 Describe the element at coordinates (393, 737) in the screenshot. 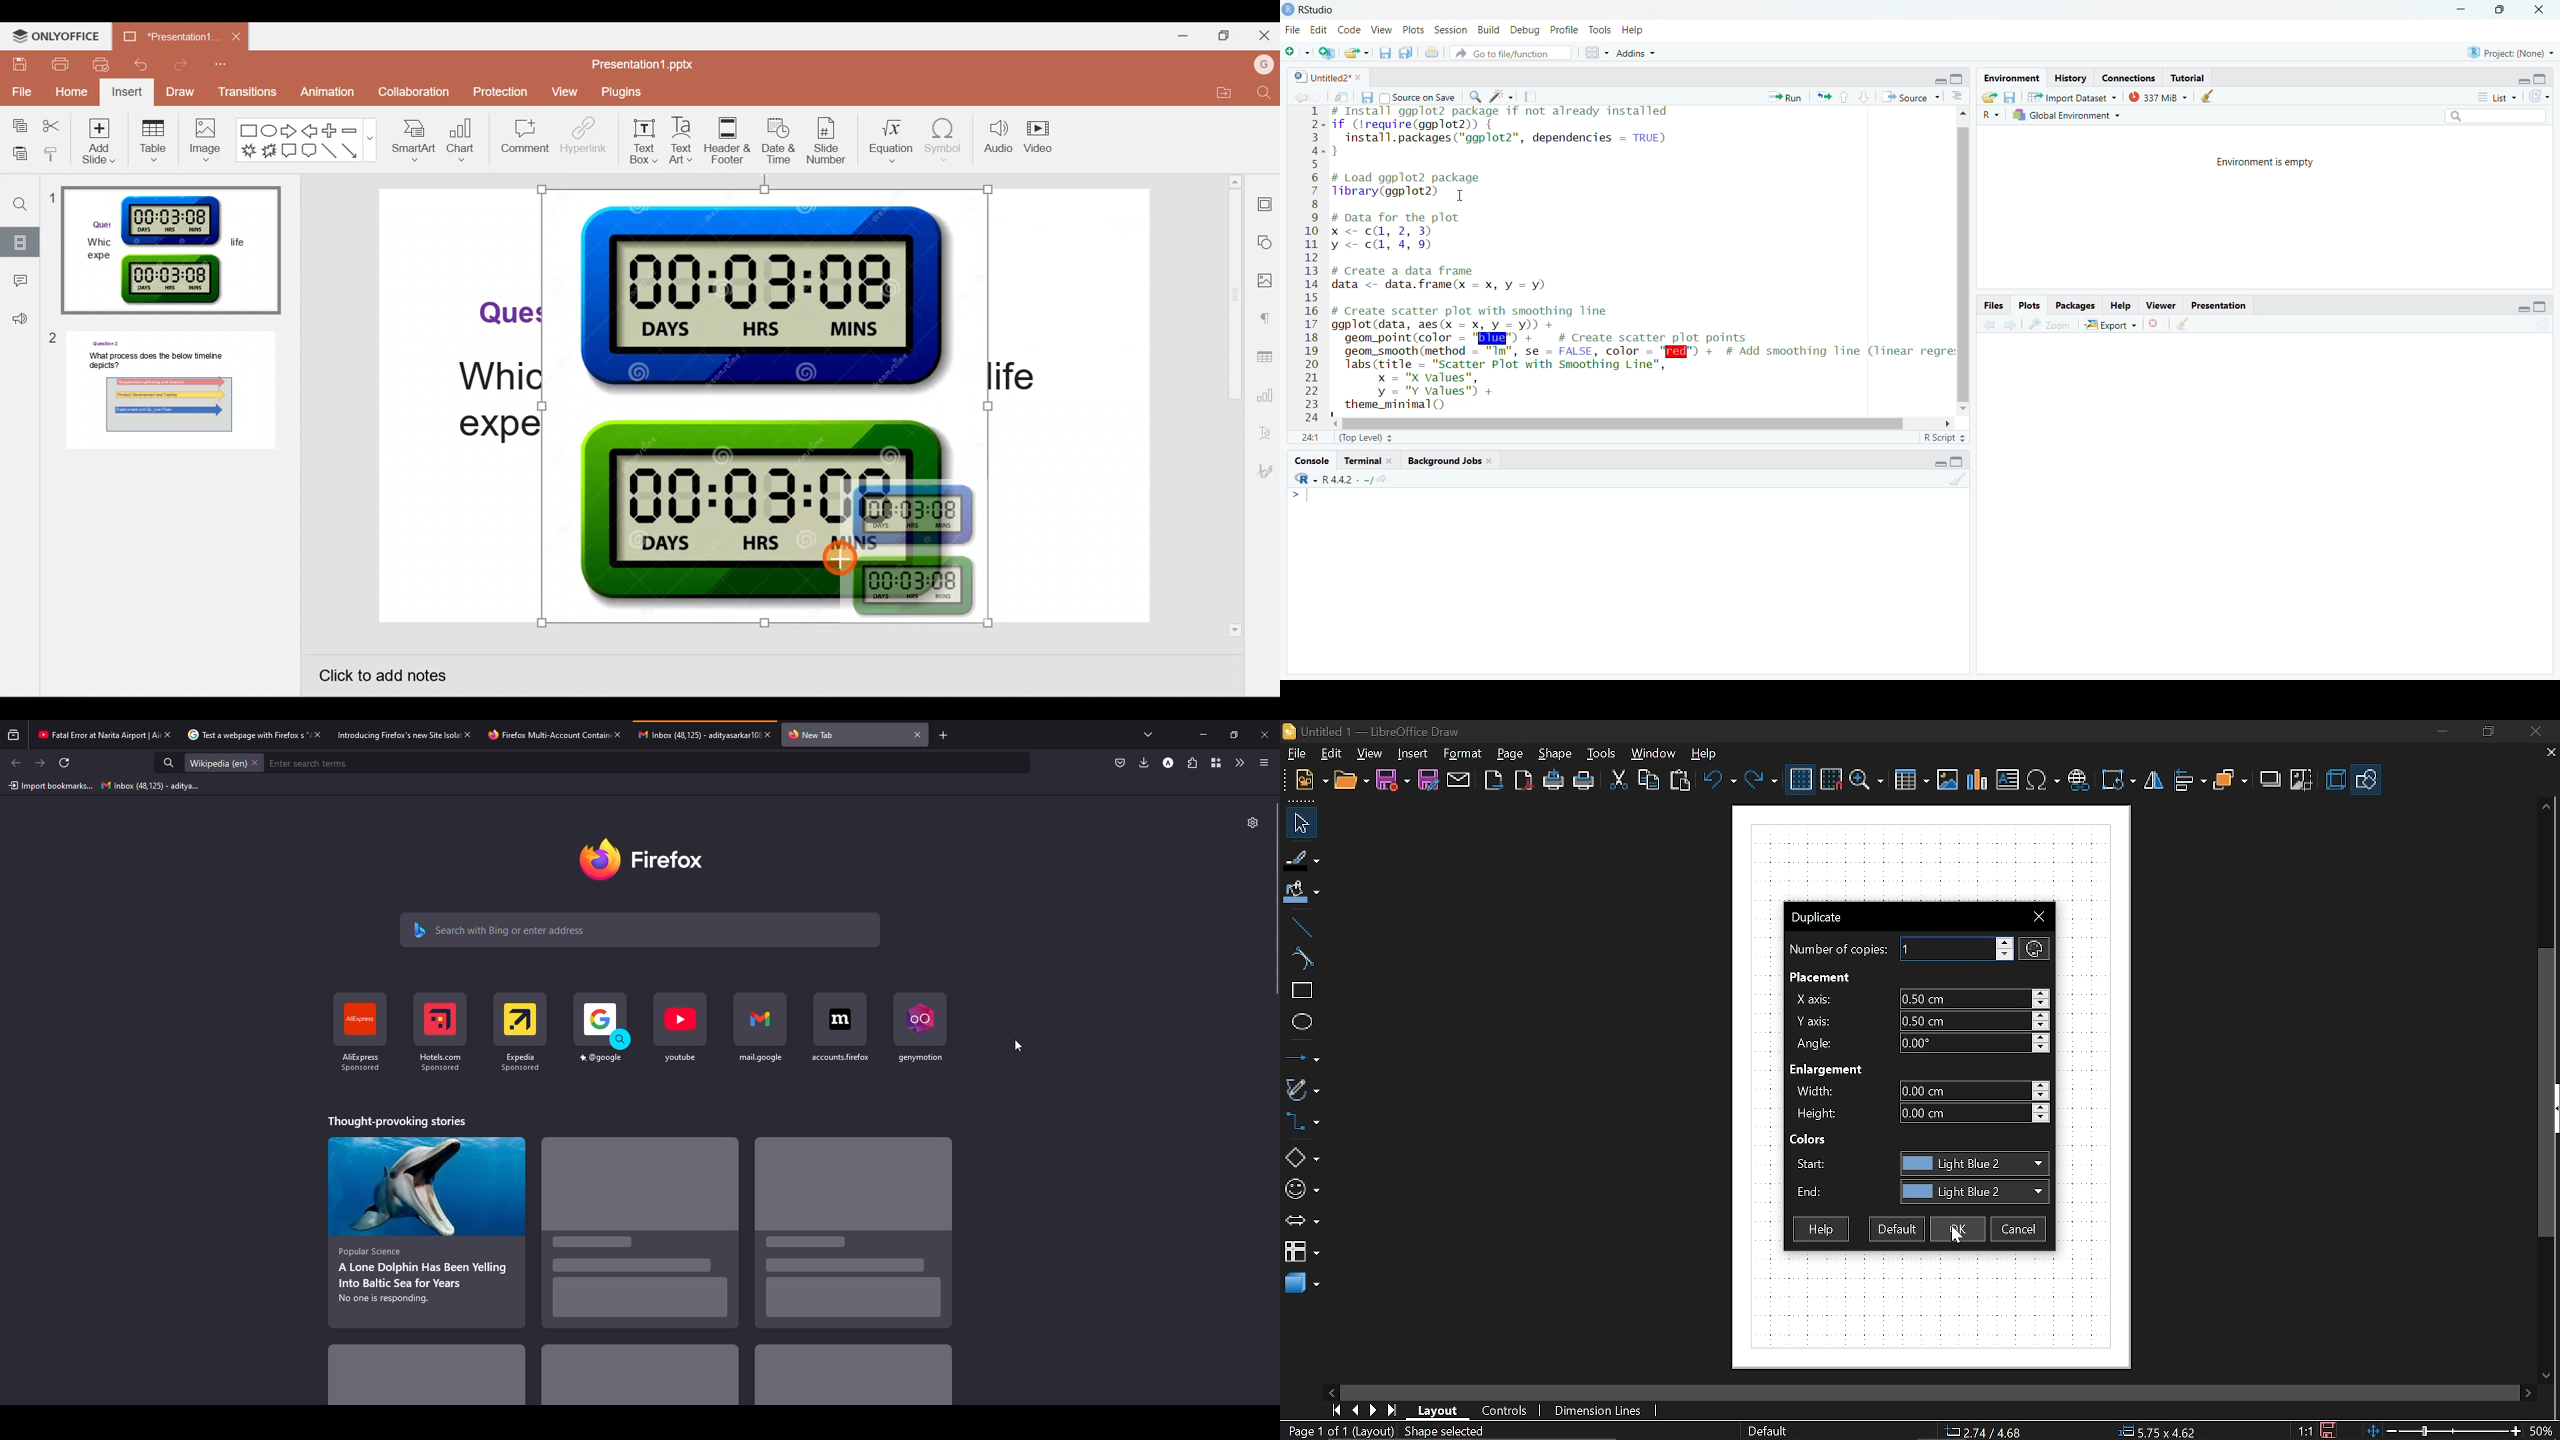

I see `Introducing Firefox's new site` at that location.